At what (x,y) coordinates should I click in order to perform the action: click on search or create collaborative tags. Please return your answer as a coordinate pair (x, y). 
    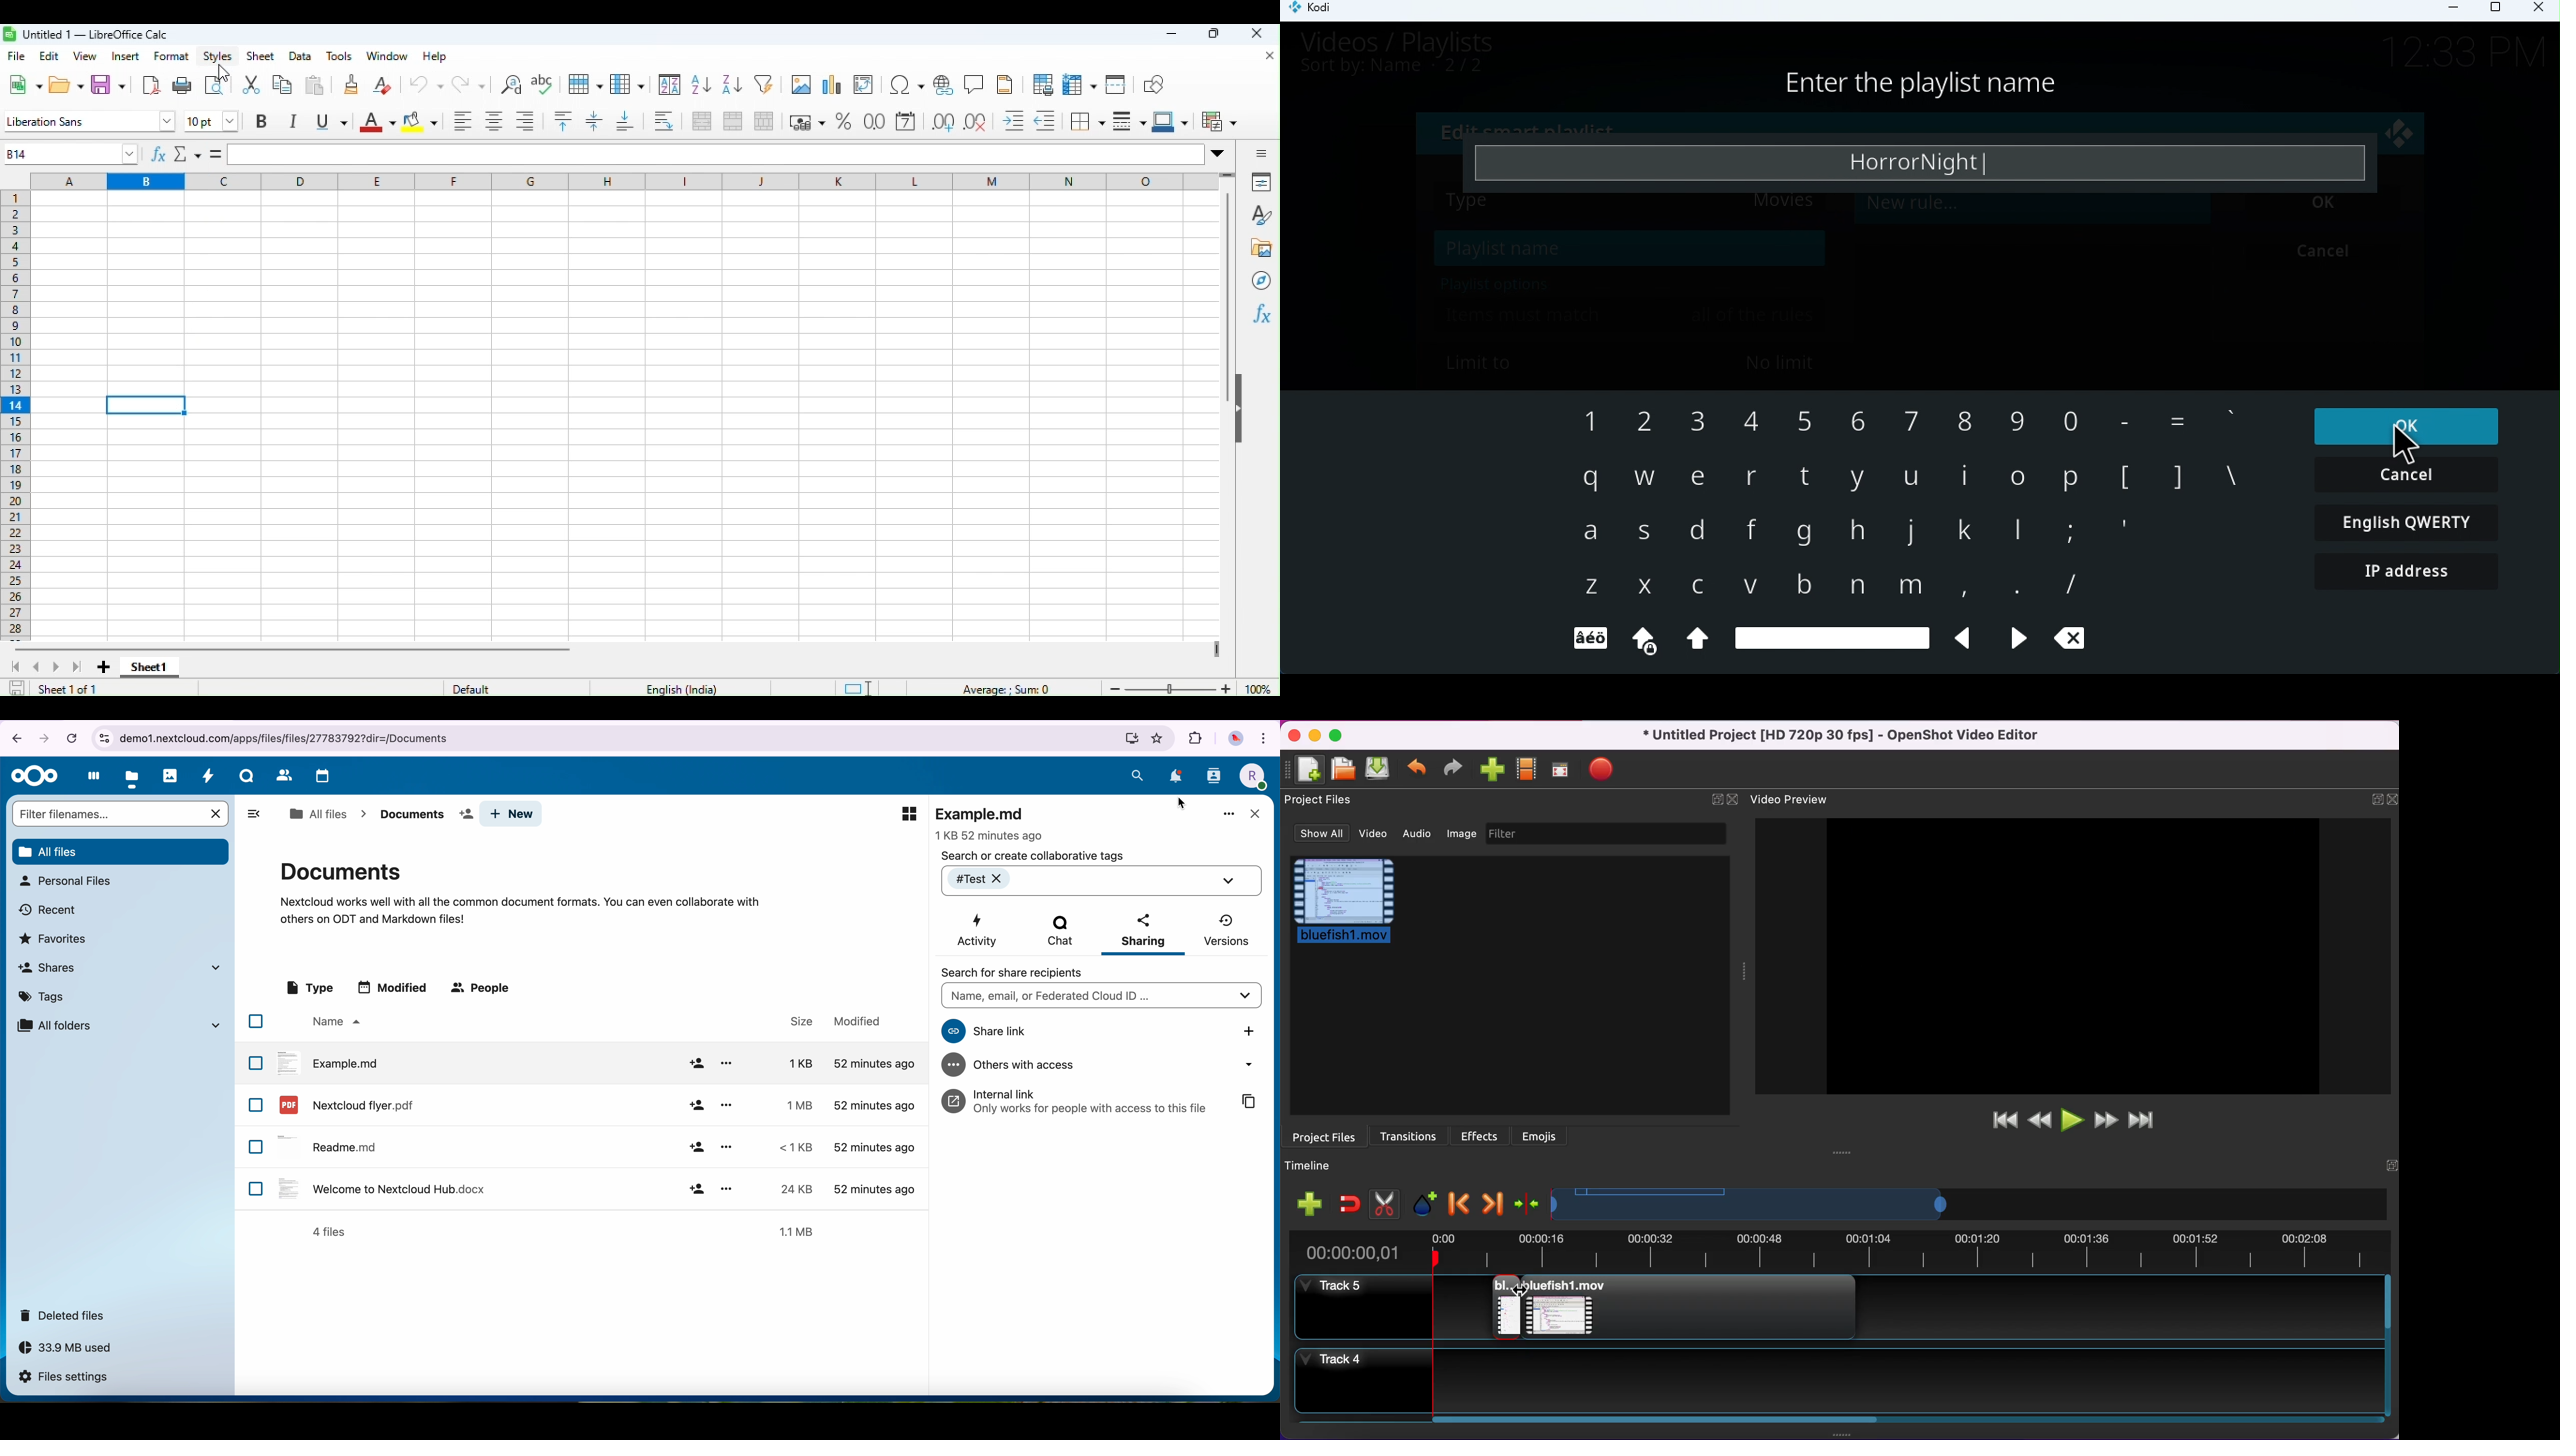
    Looking at the image, I should click on (1033, 856).